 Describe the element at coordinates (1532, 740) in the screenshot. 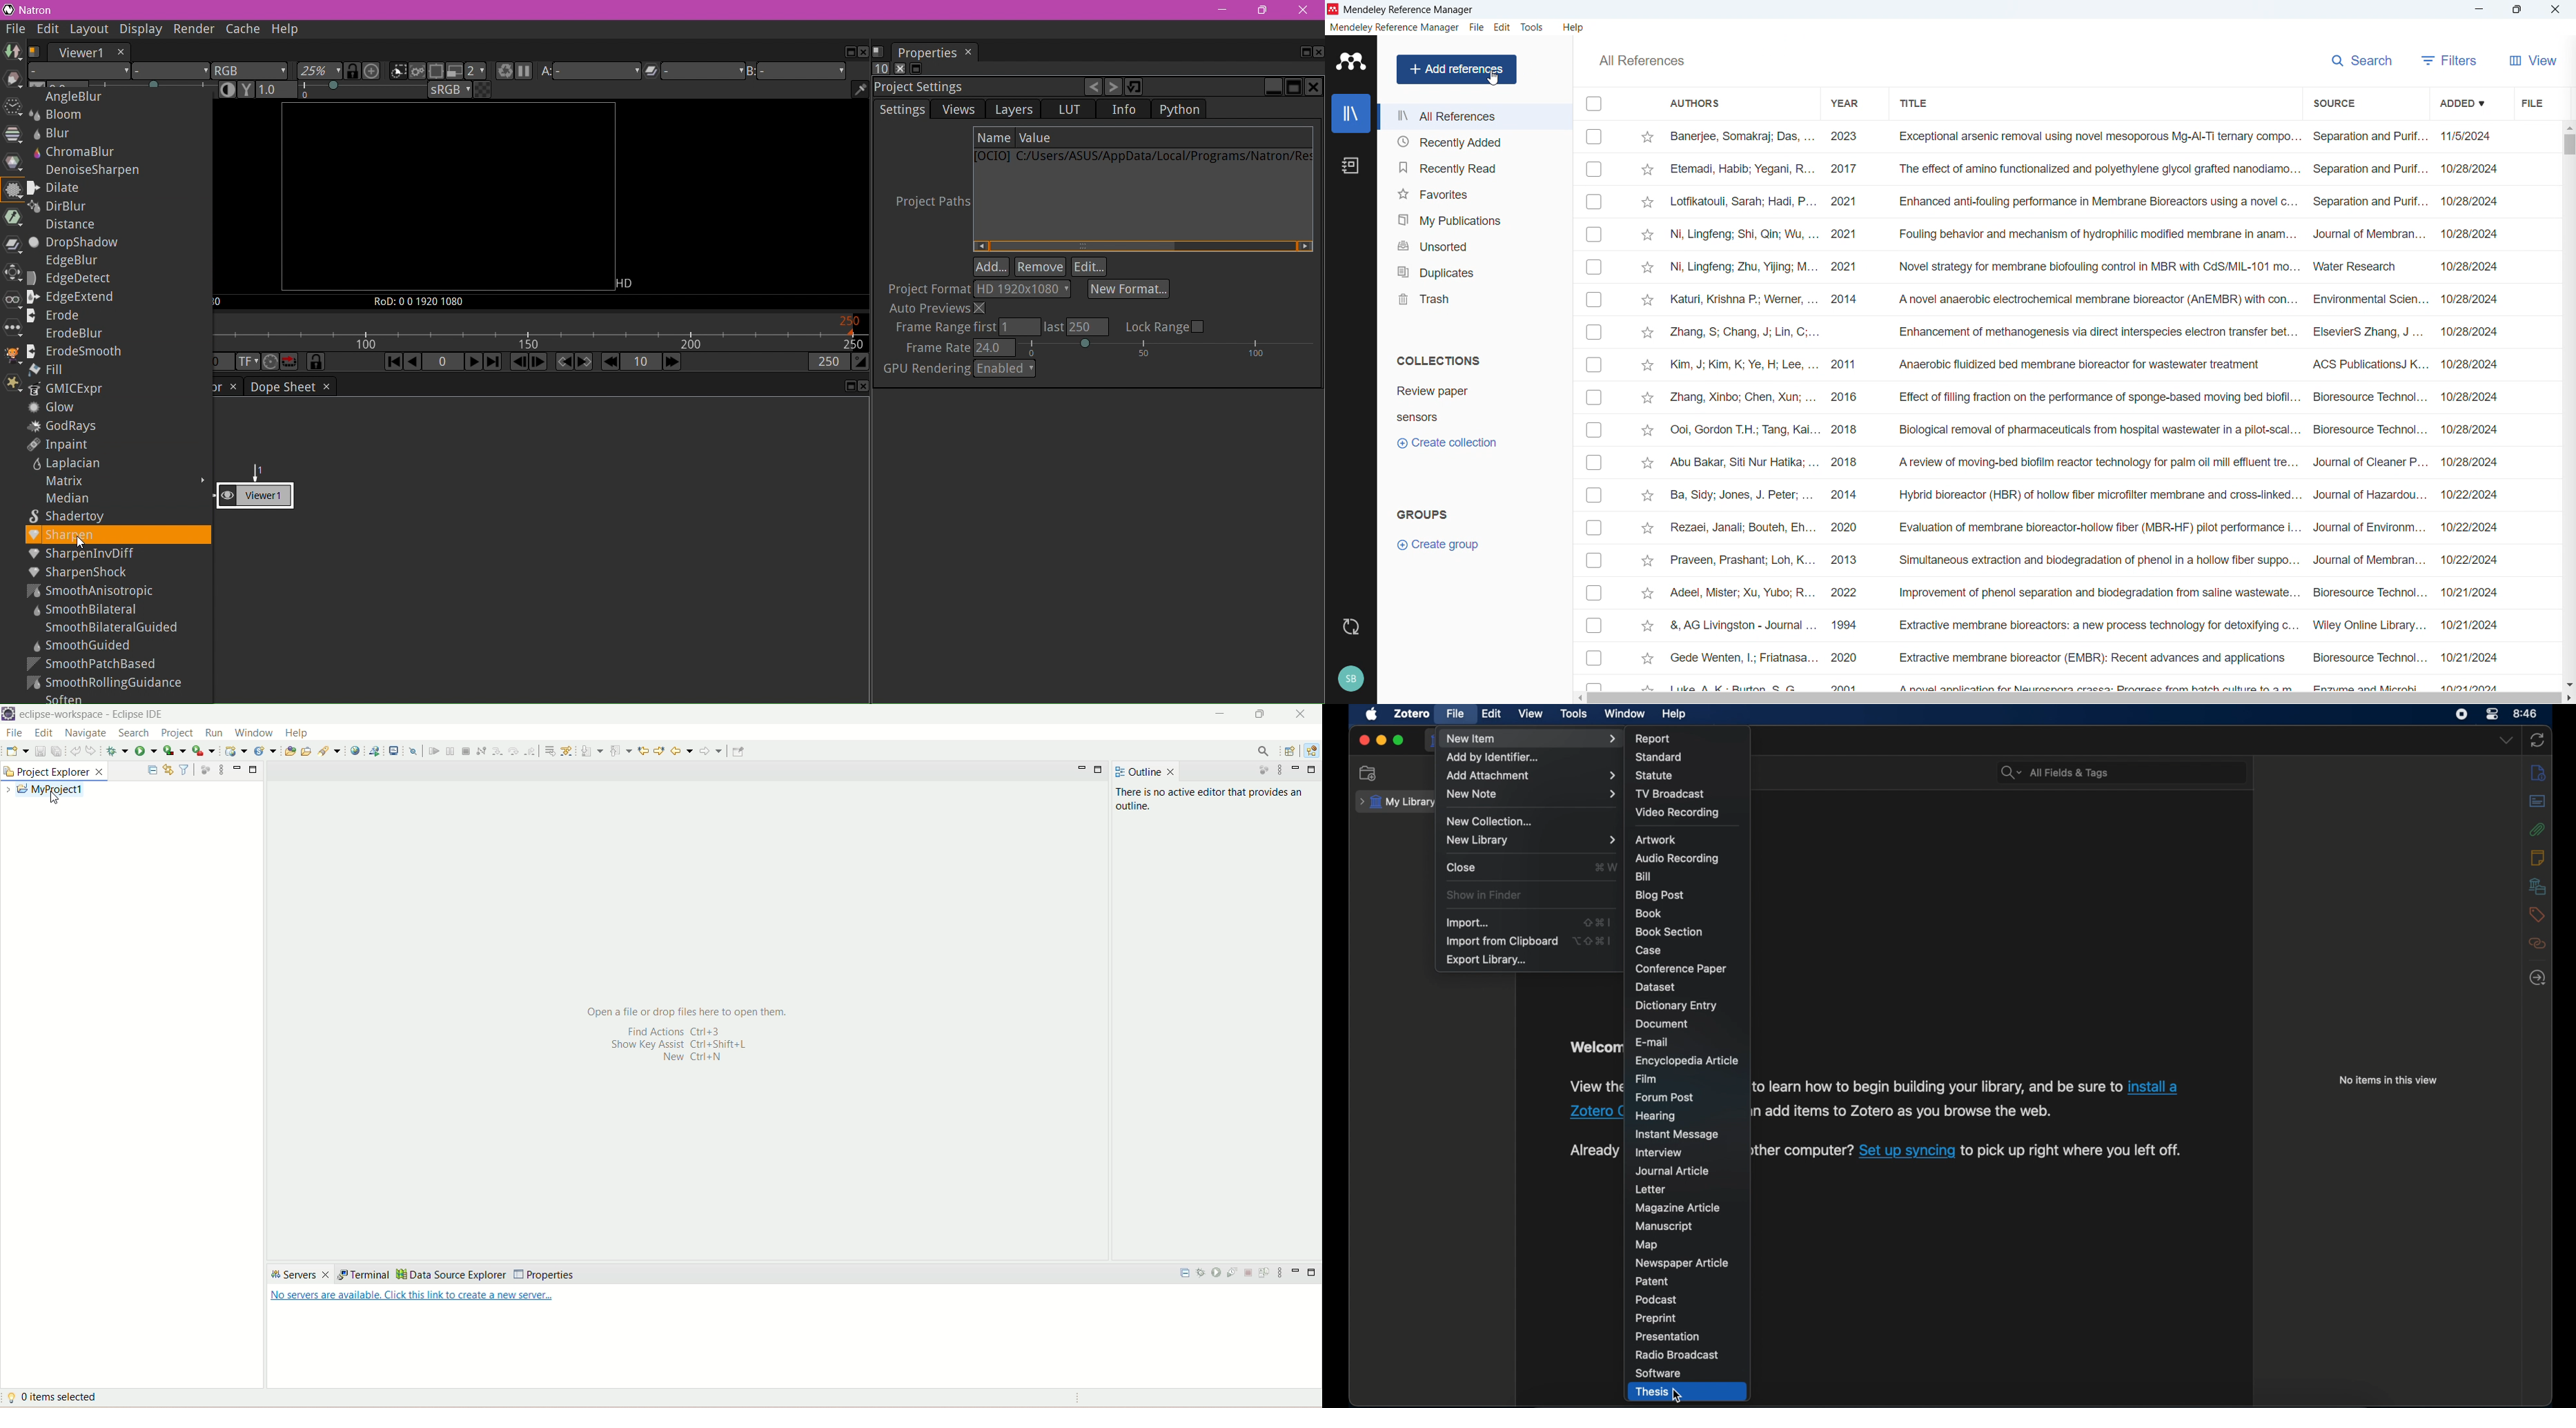

I see `new item` at that location.